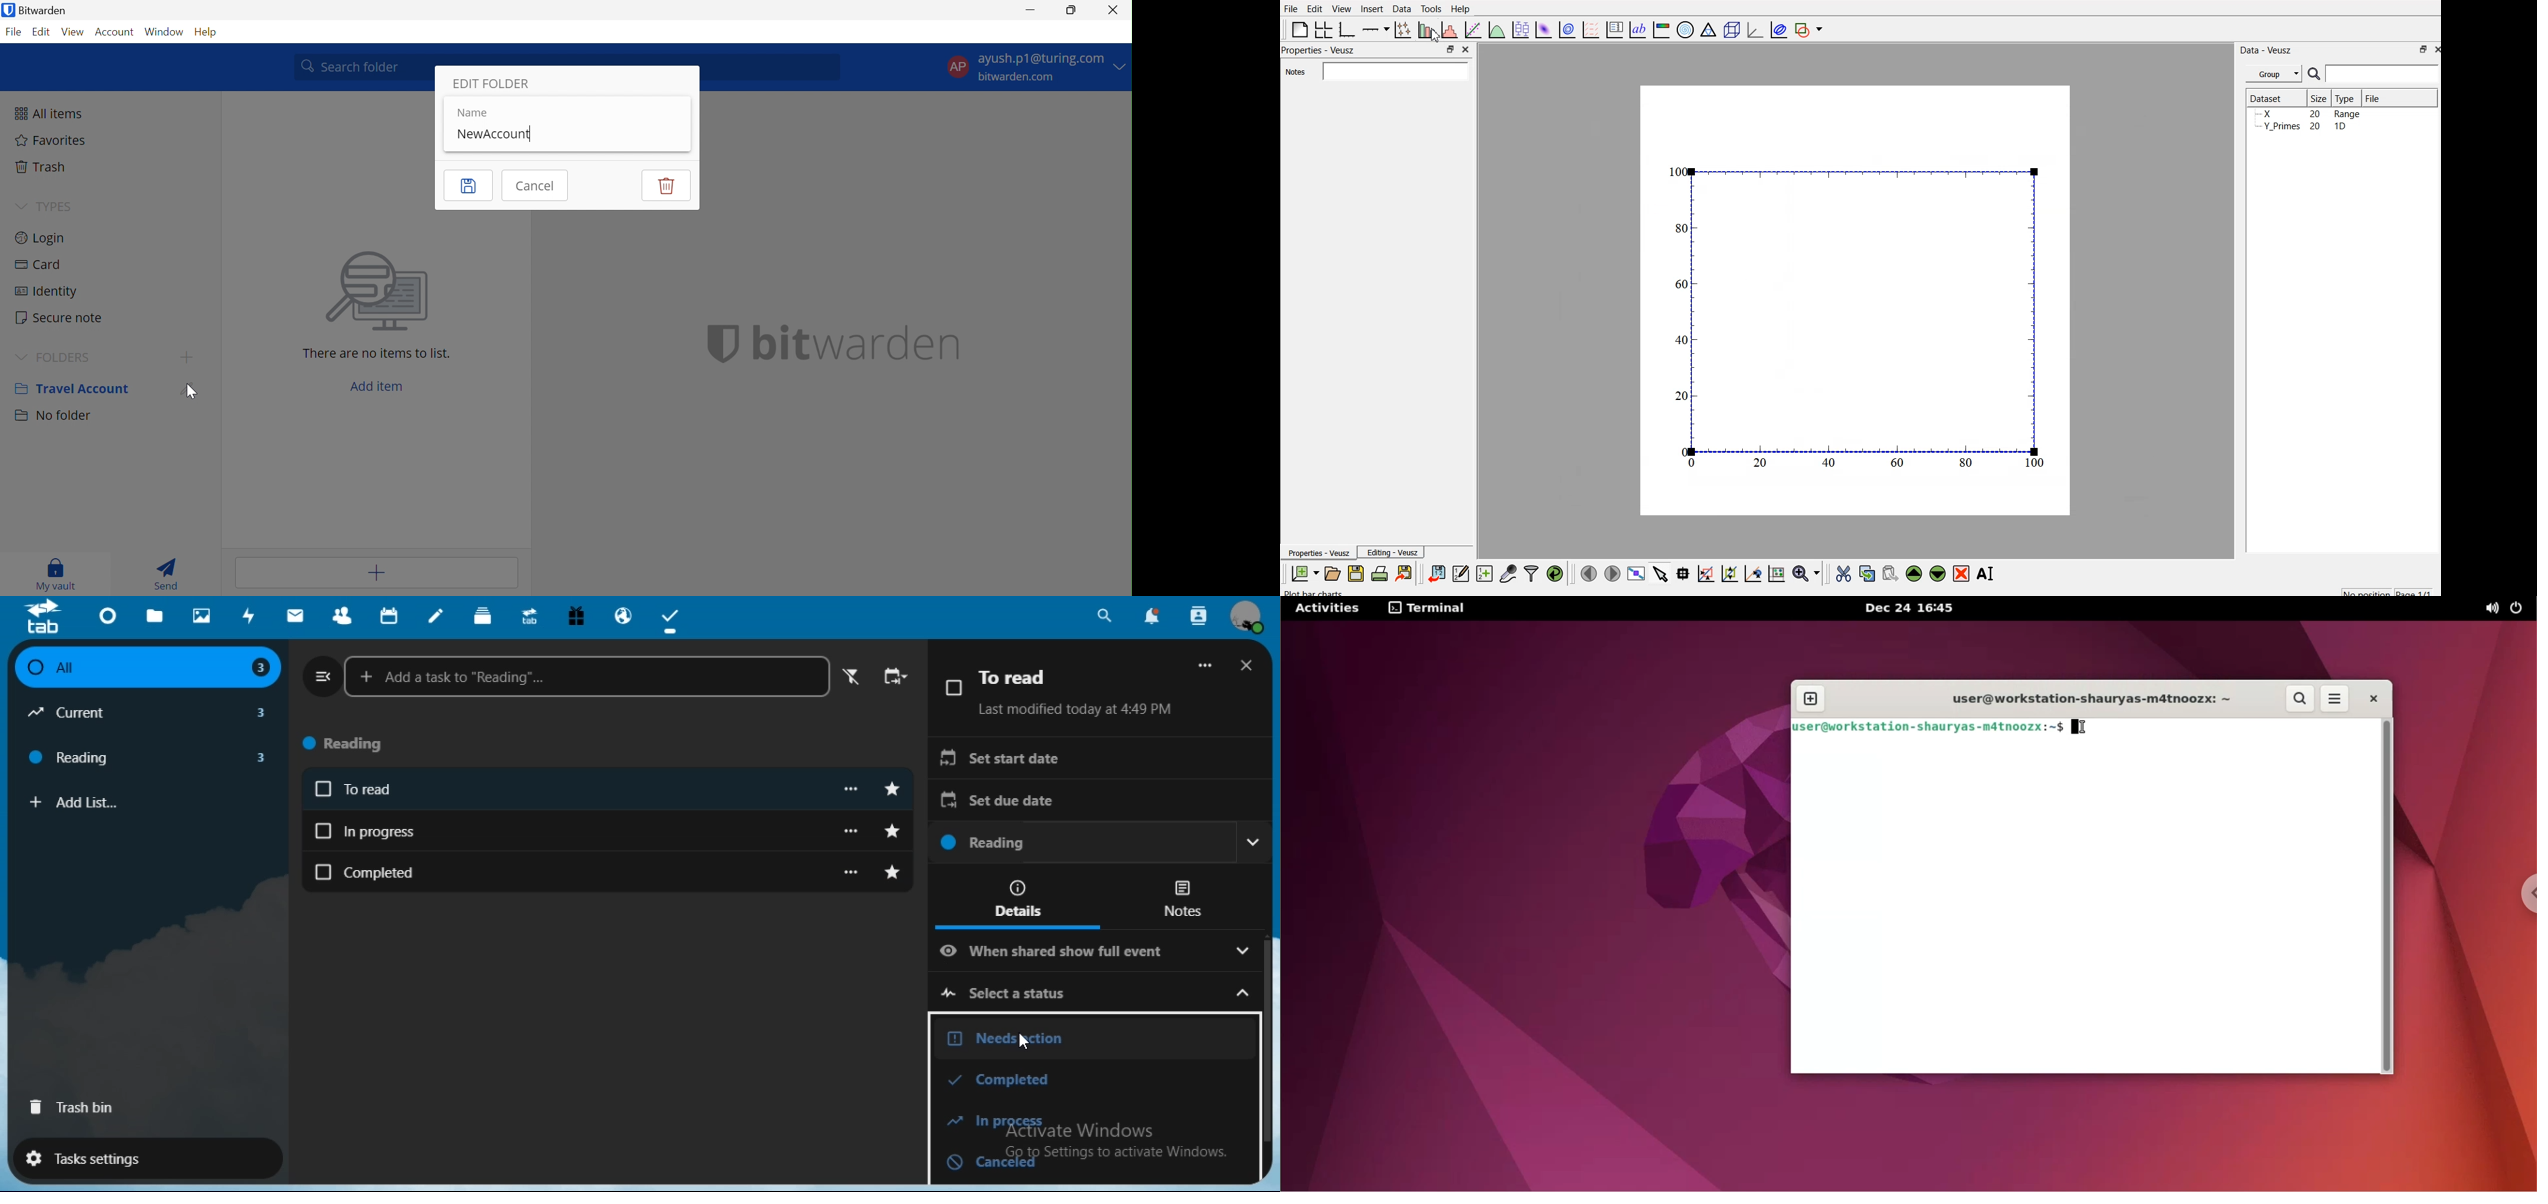 The image size is (2548, 1204). I want to click on set due date, so click(1096, 802).